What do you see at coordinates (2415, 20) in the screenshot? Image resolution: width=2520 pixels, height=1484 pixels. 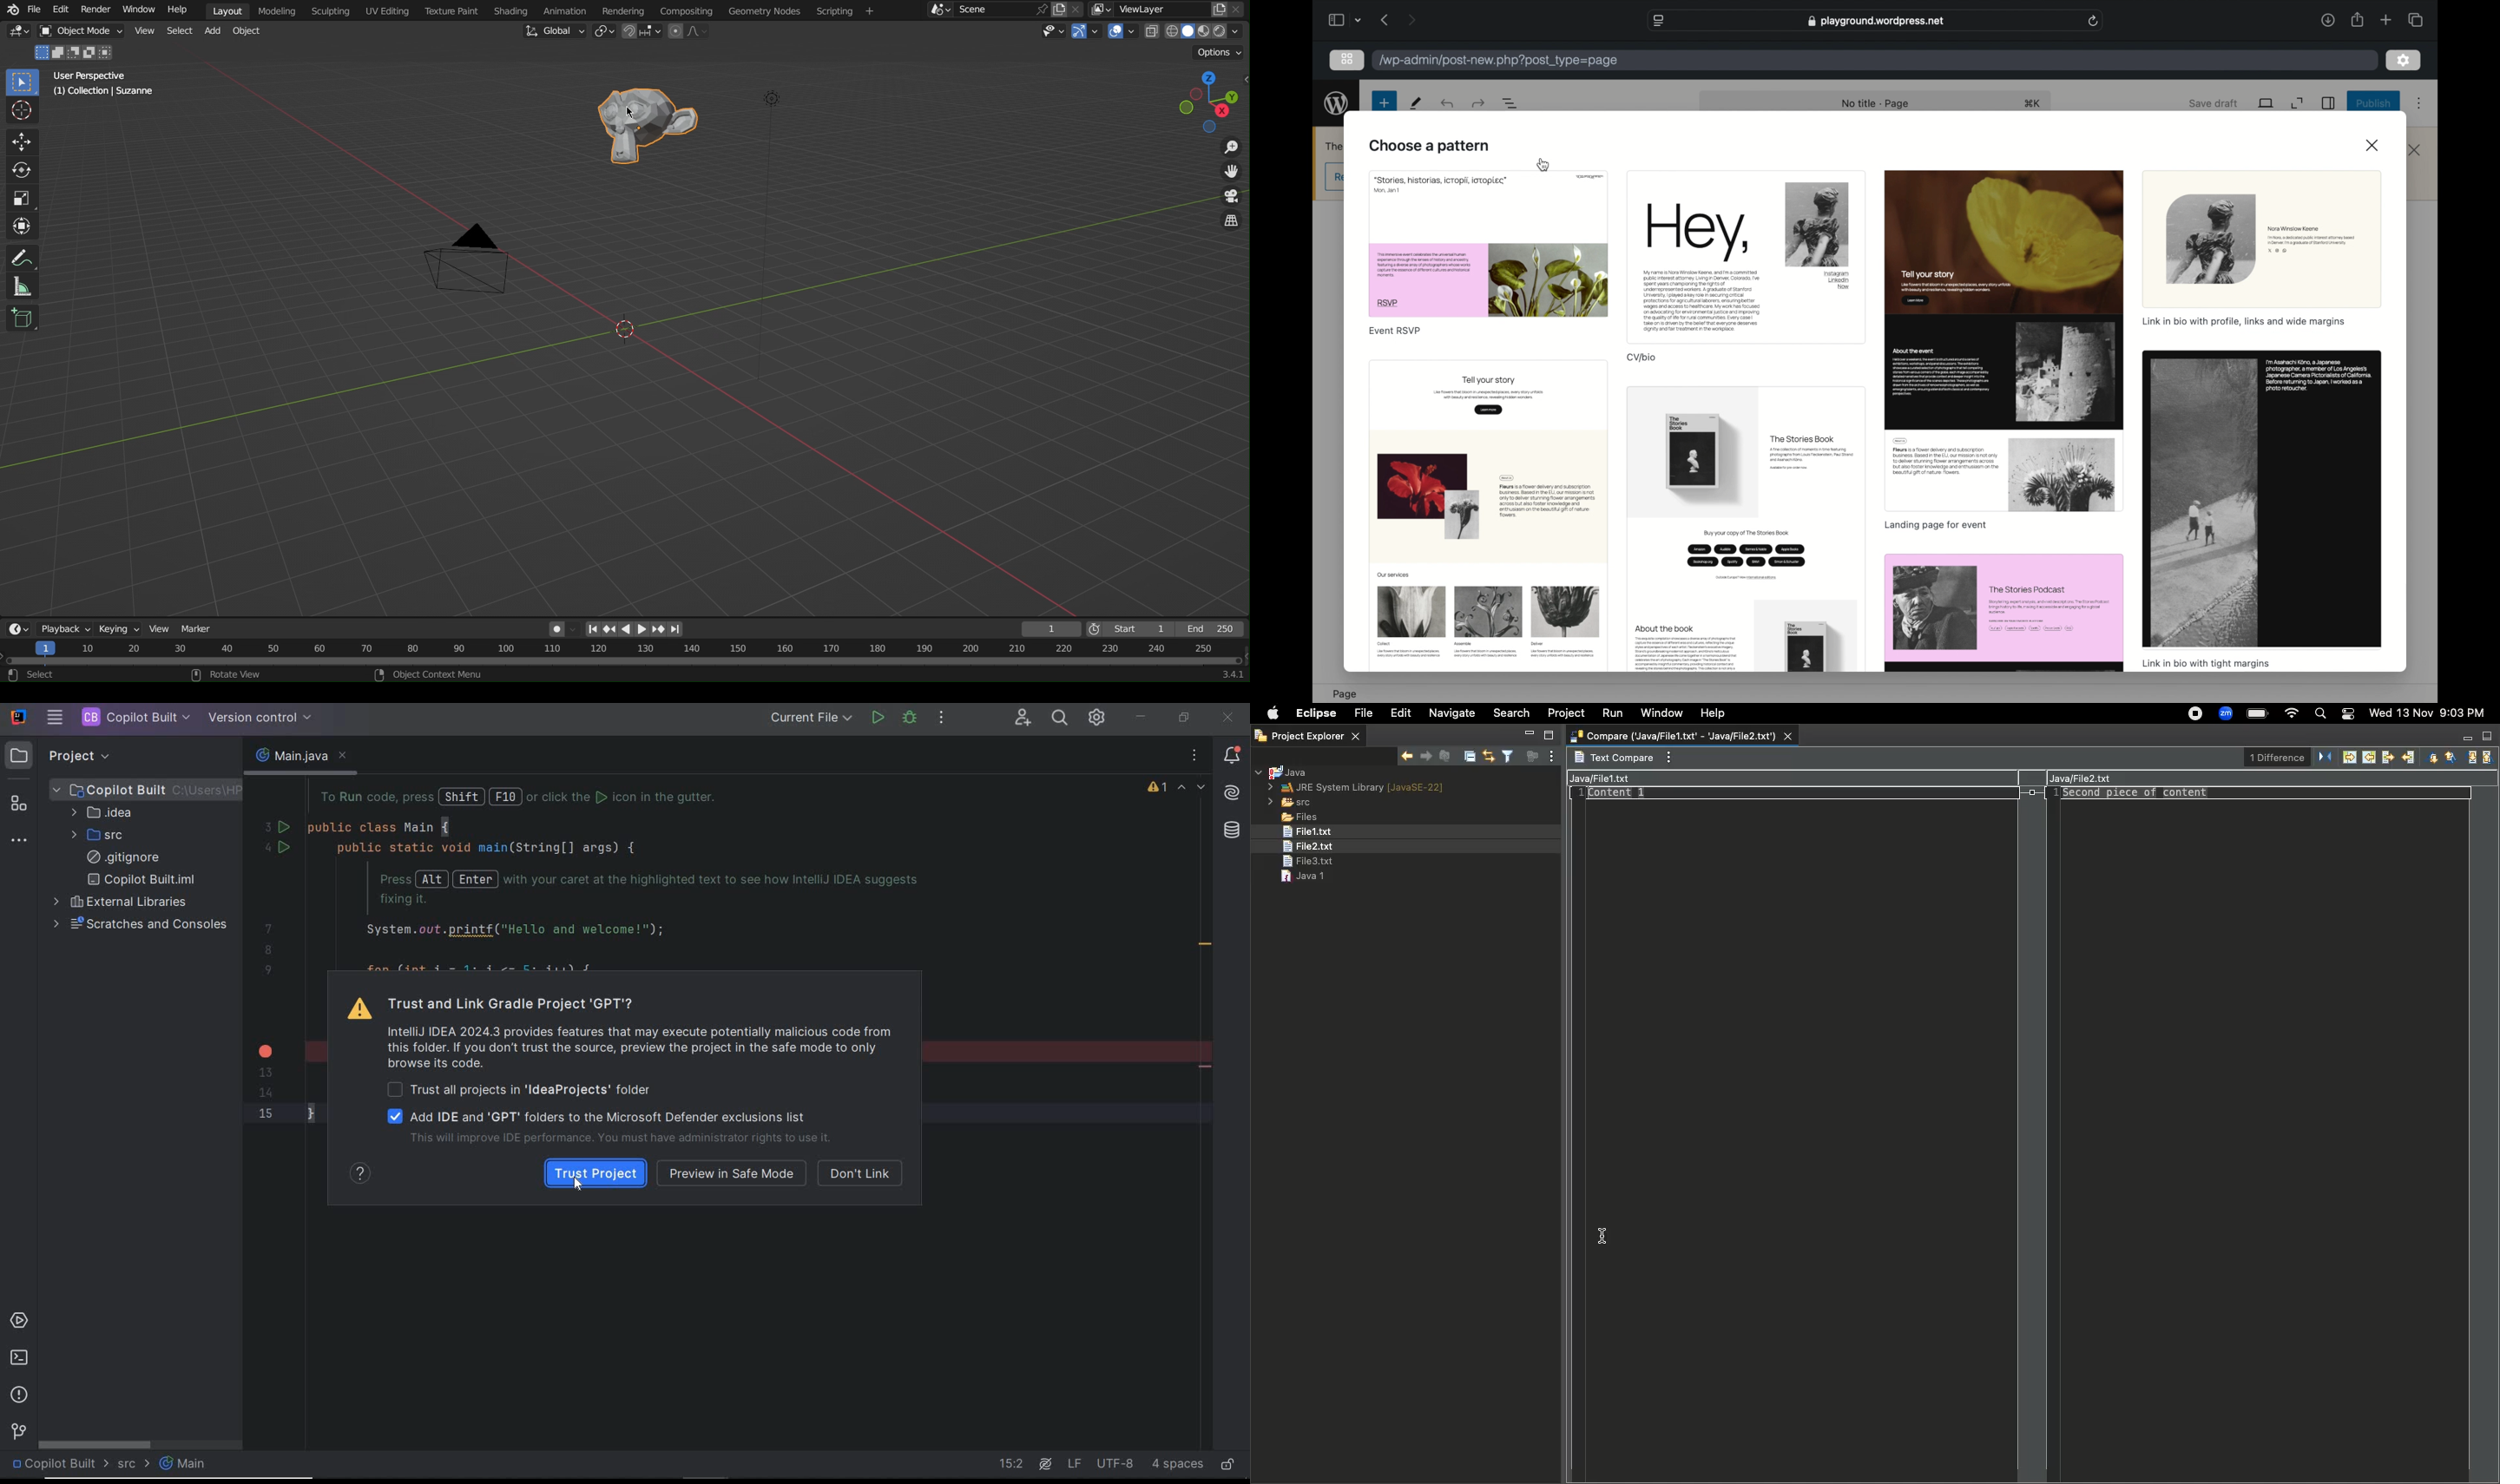 I see `tab group picker` at bounding box center [2415, 20].